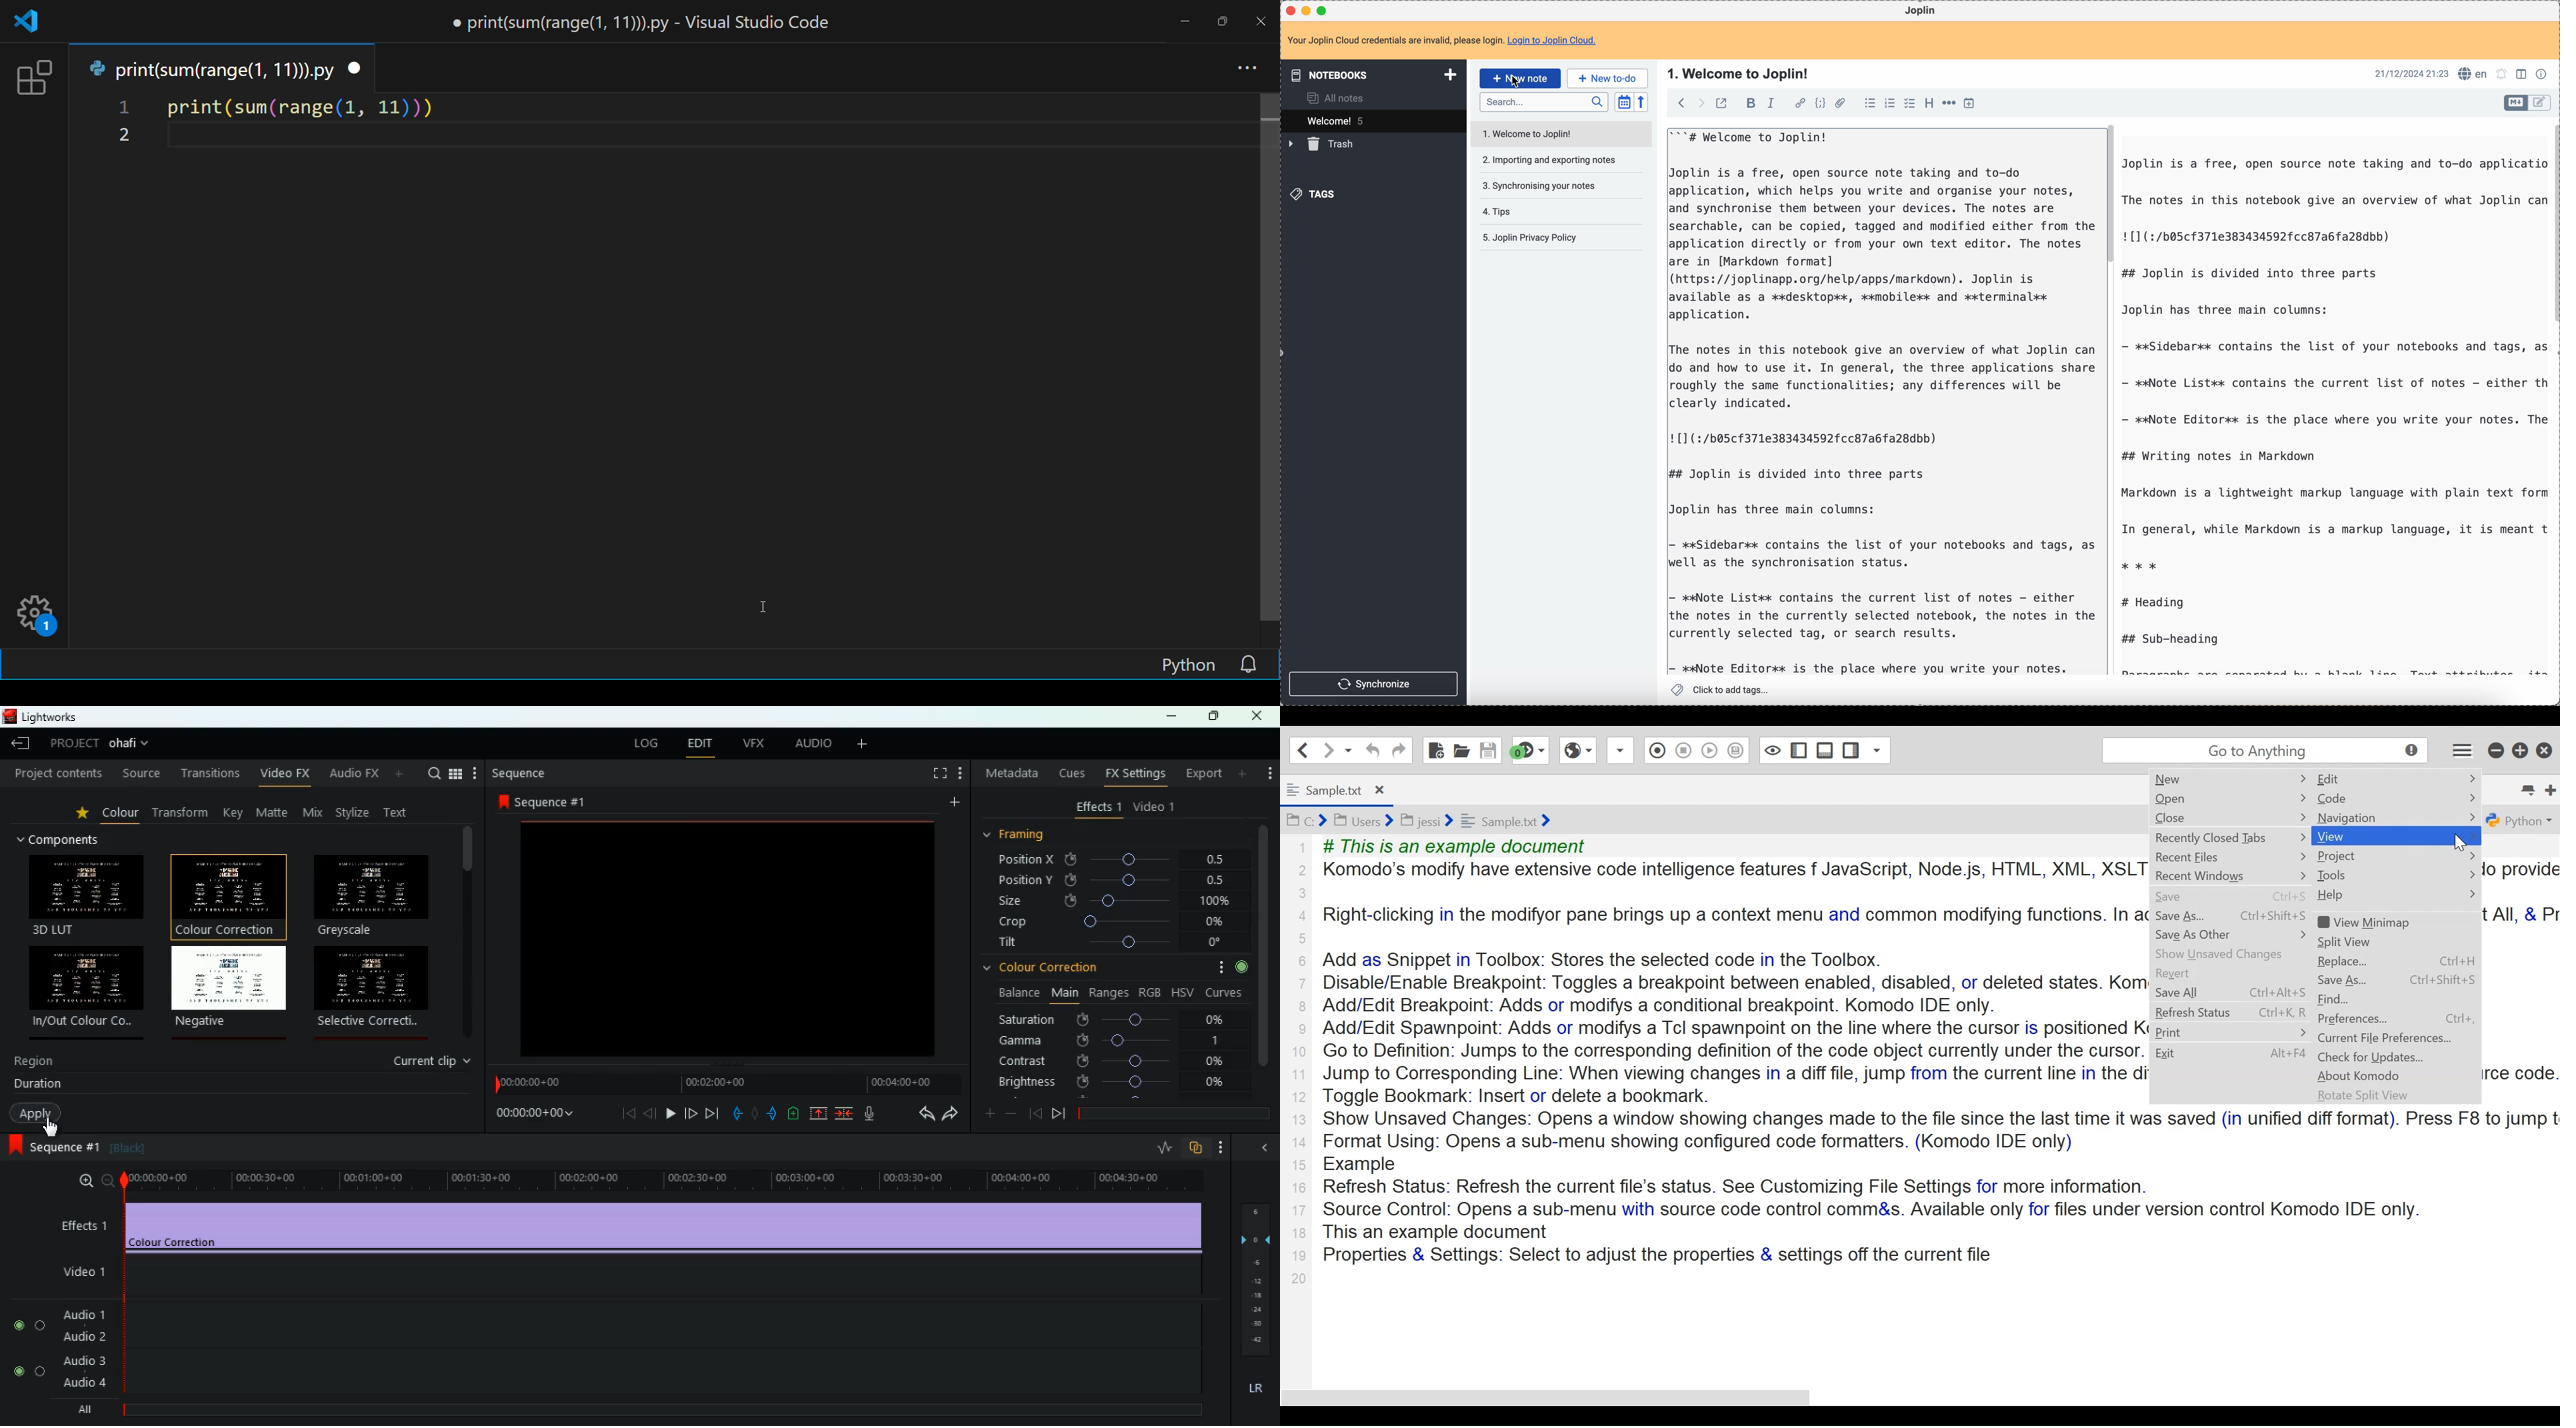 Image resolution: width=2576 pixels, height=1428 pixels. I want to click on vertical scrollbar, so click(469, 933).